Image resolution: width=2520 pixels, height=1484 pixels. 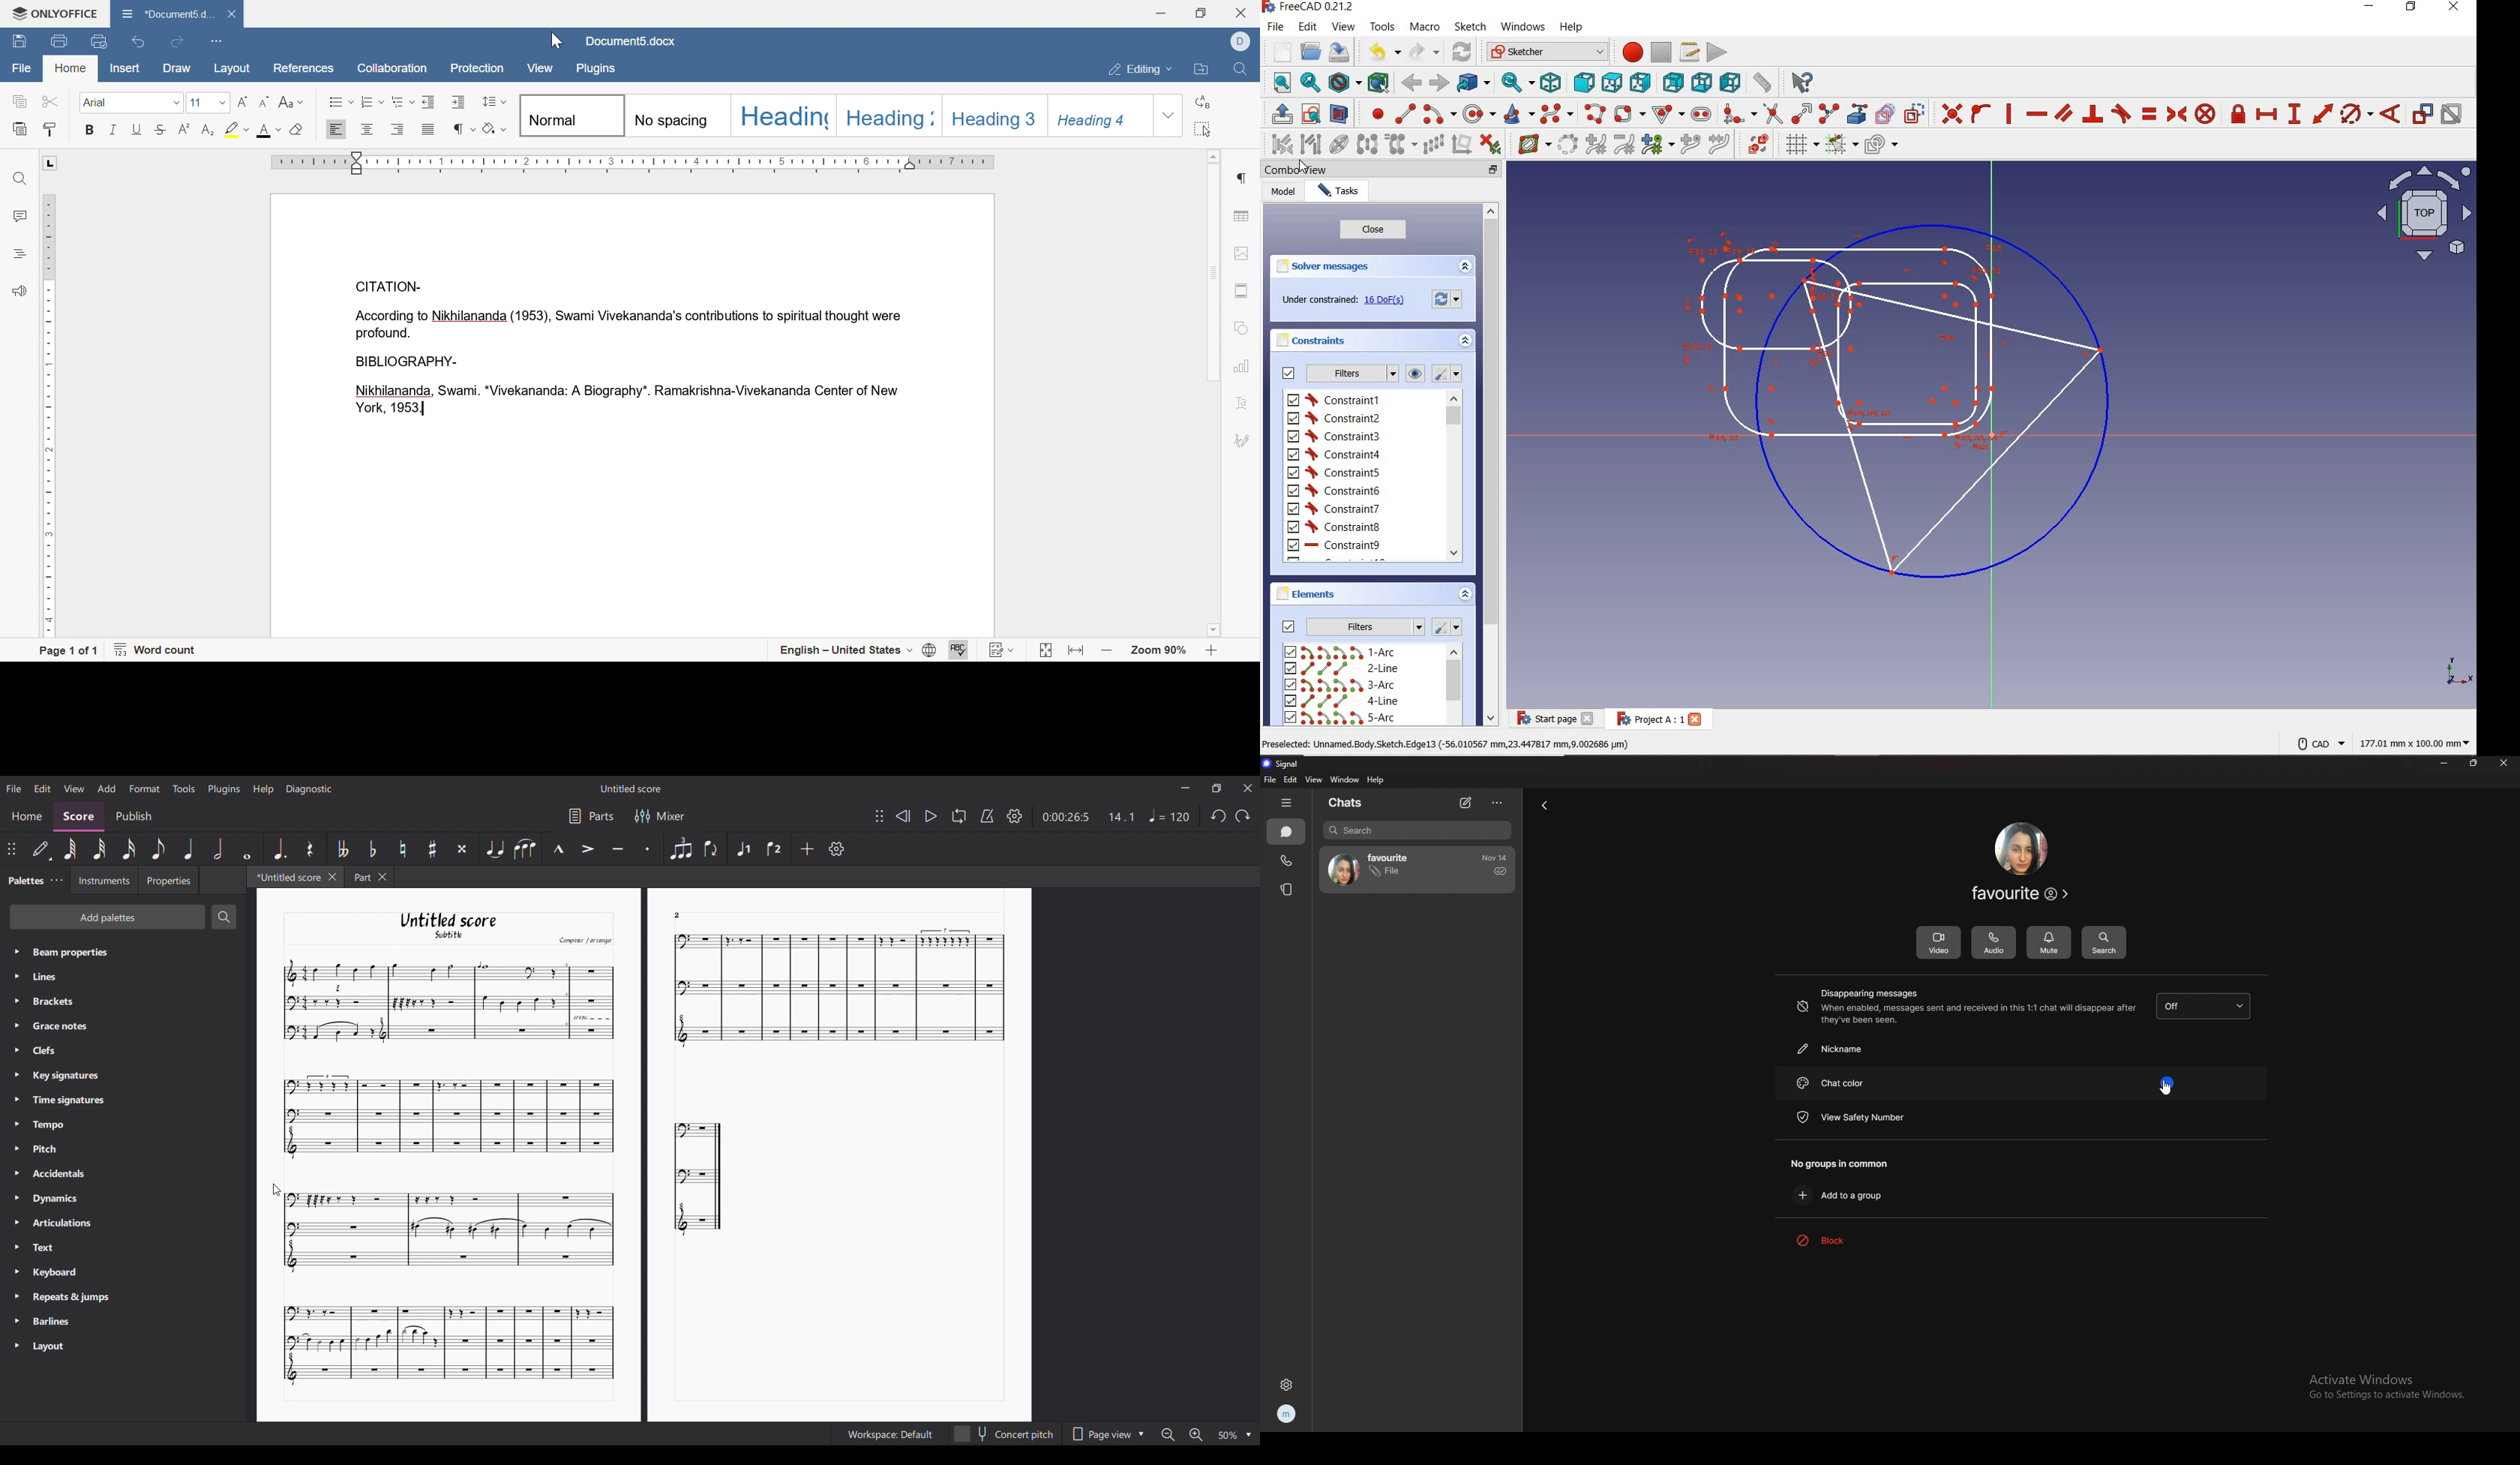 I want to click on create polyine, so click(x=1593, y=114).